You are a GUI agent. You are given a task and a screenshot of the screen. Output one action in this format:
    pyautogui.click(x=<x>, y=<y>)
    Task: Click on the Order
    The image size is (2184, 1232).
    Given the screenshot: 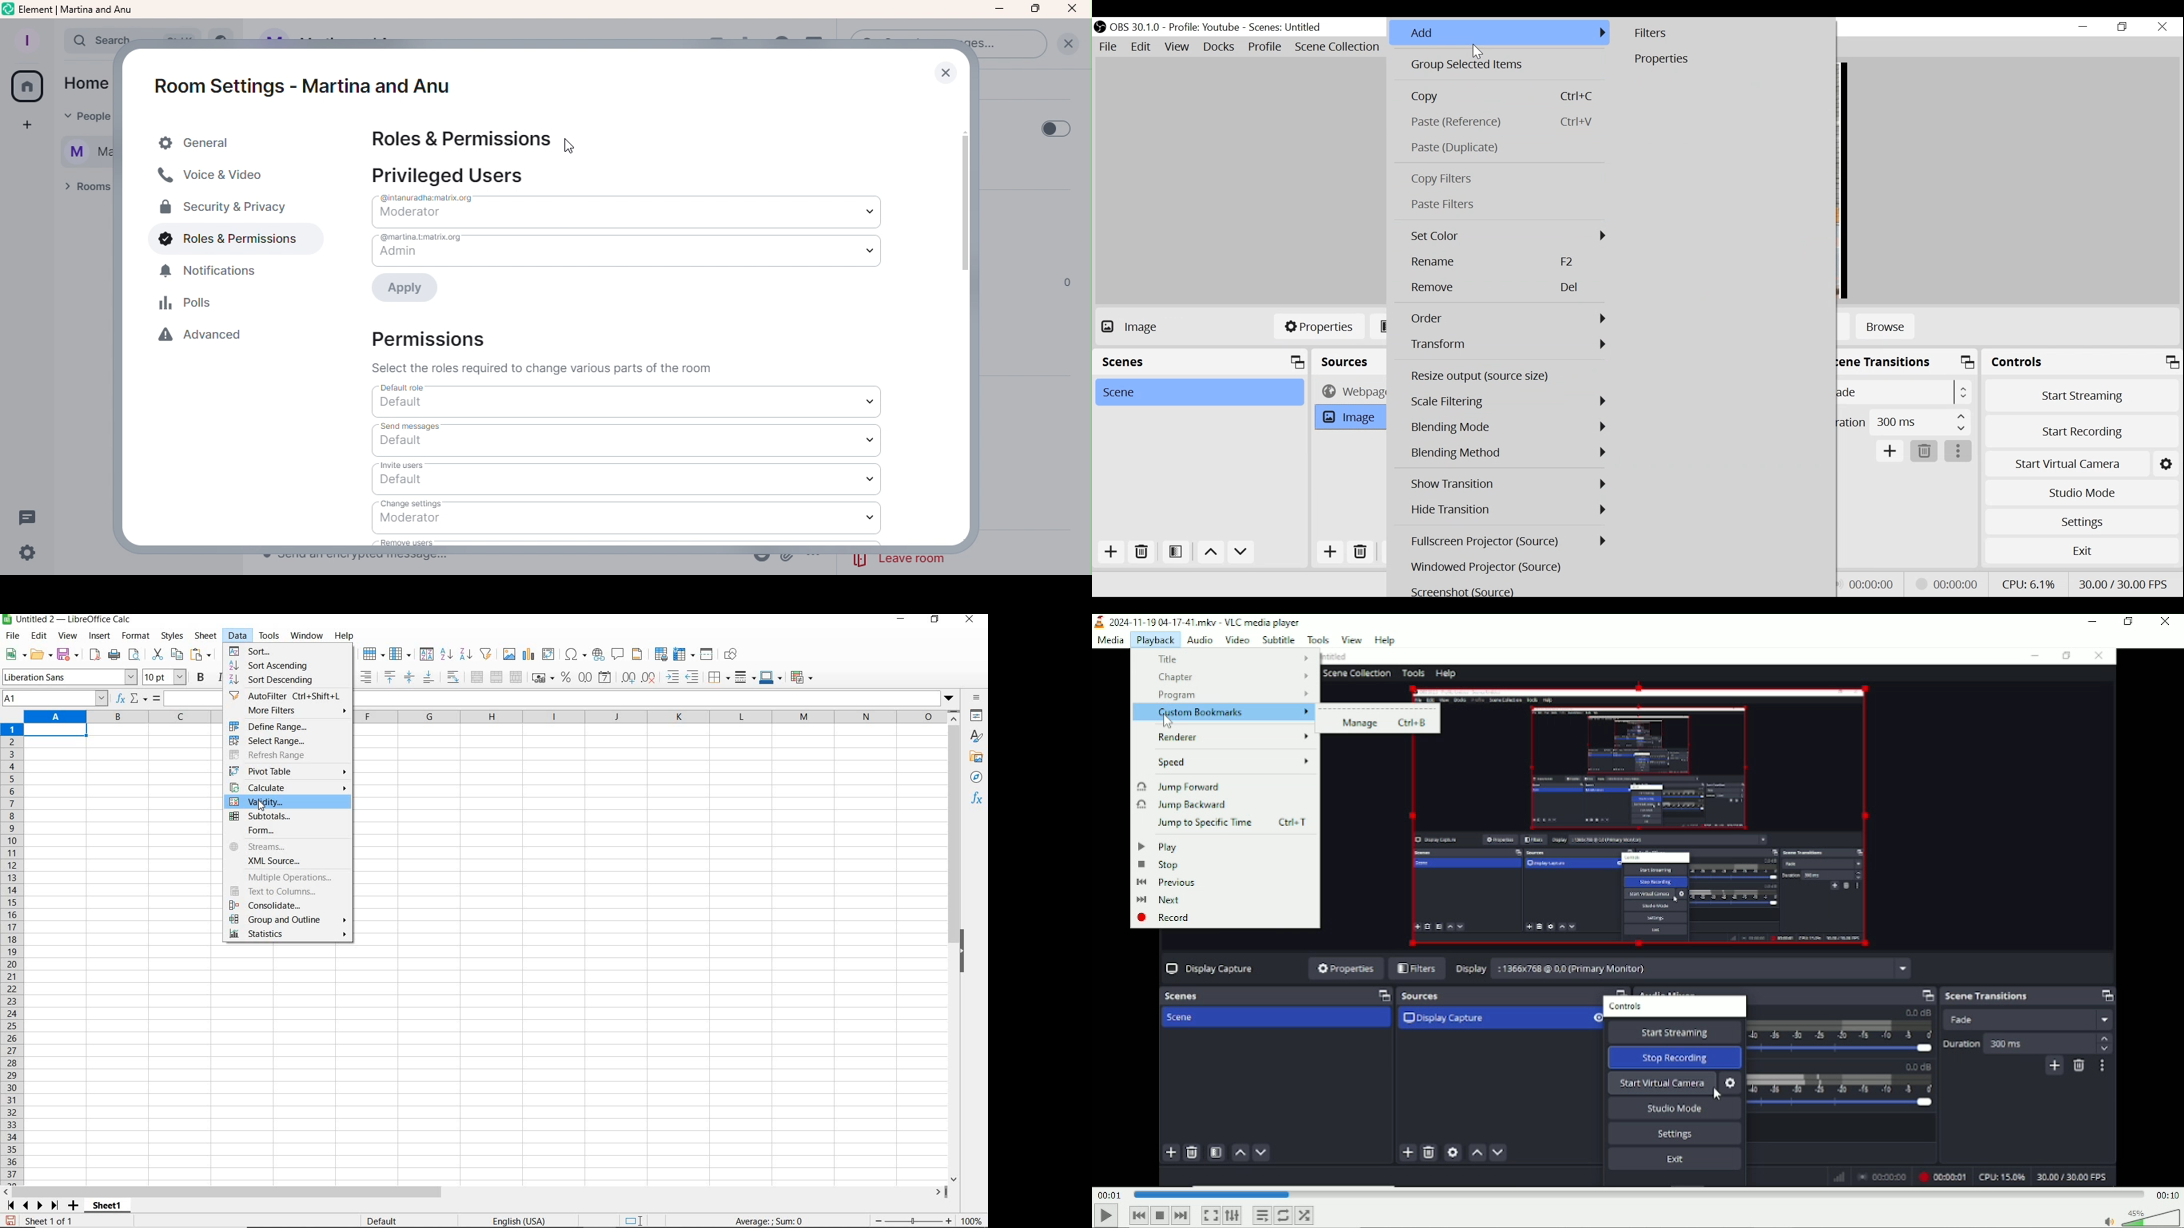 What is the action you would take?
    pyautogui.click(x=1508, y=318)
    